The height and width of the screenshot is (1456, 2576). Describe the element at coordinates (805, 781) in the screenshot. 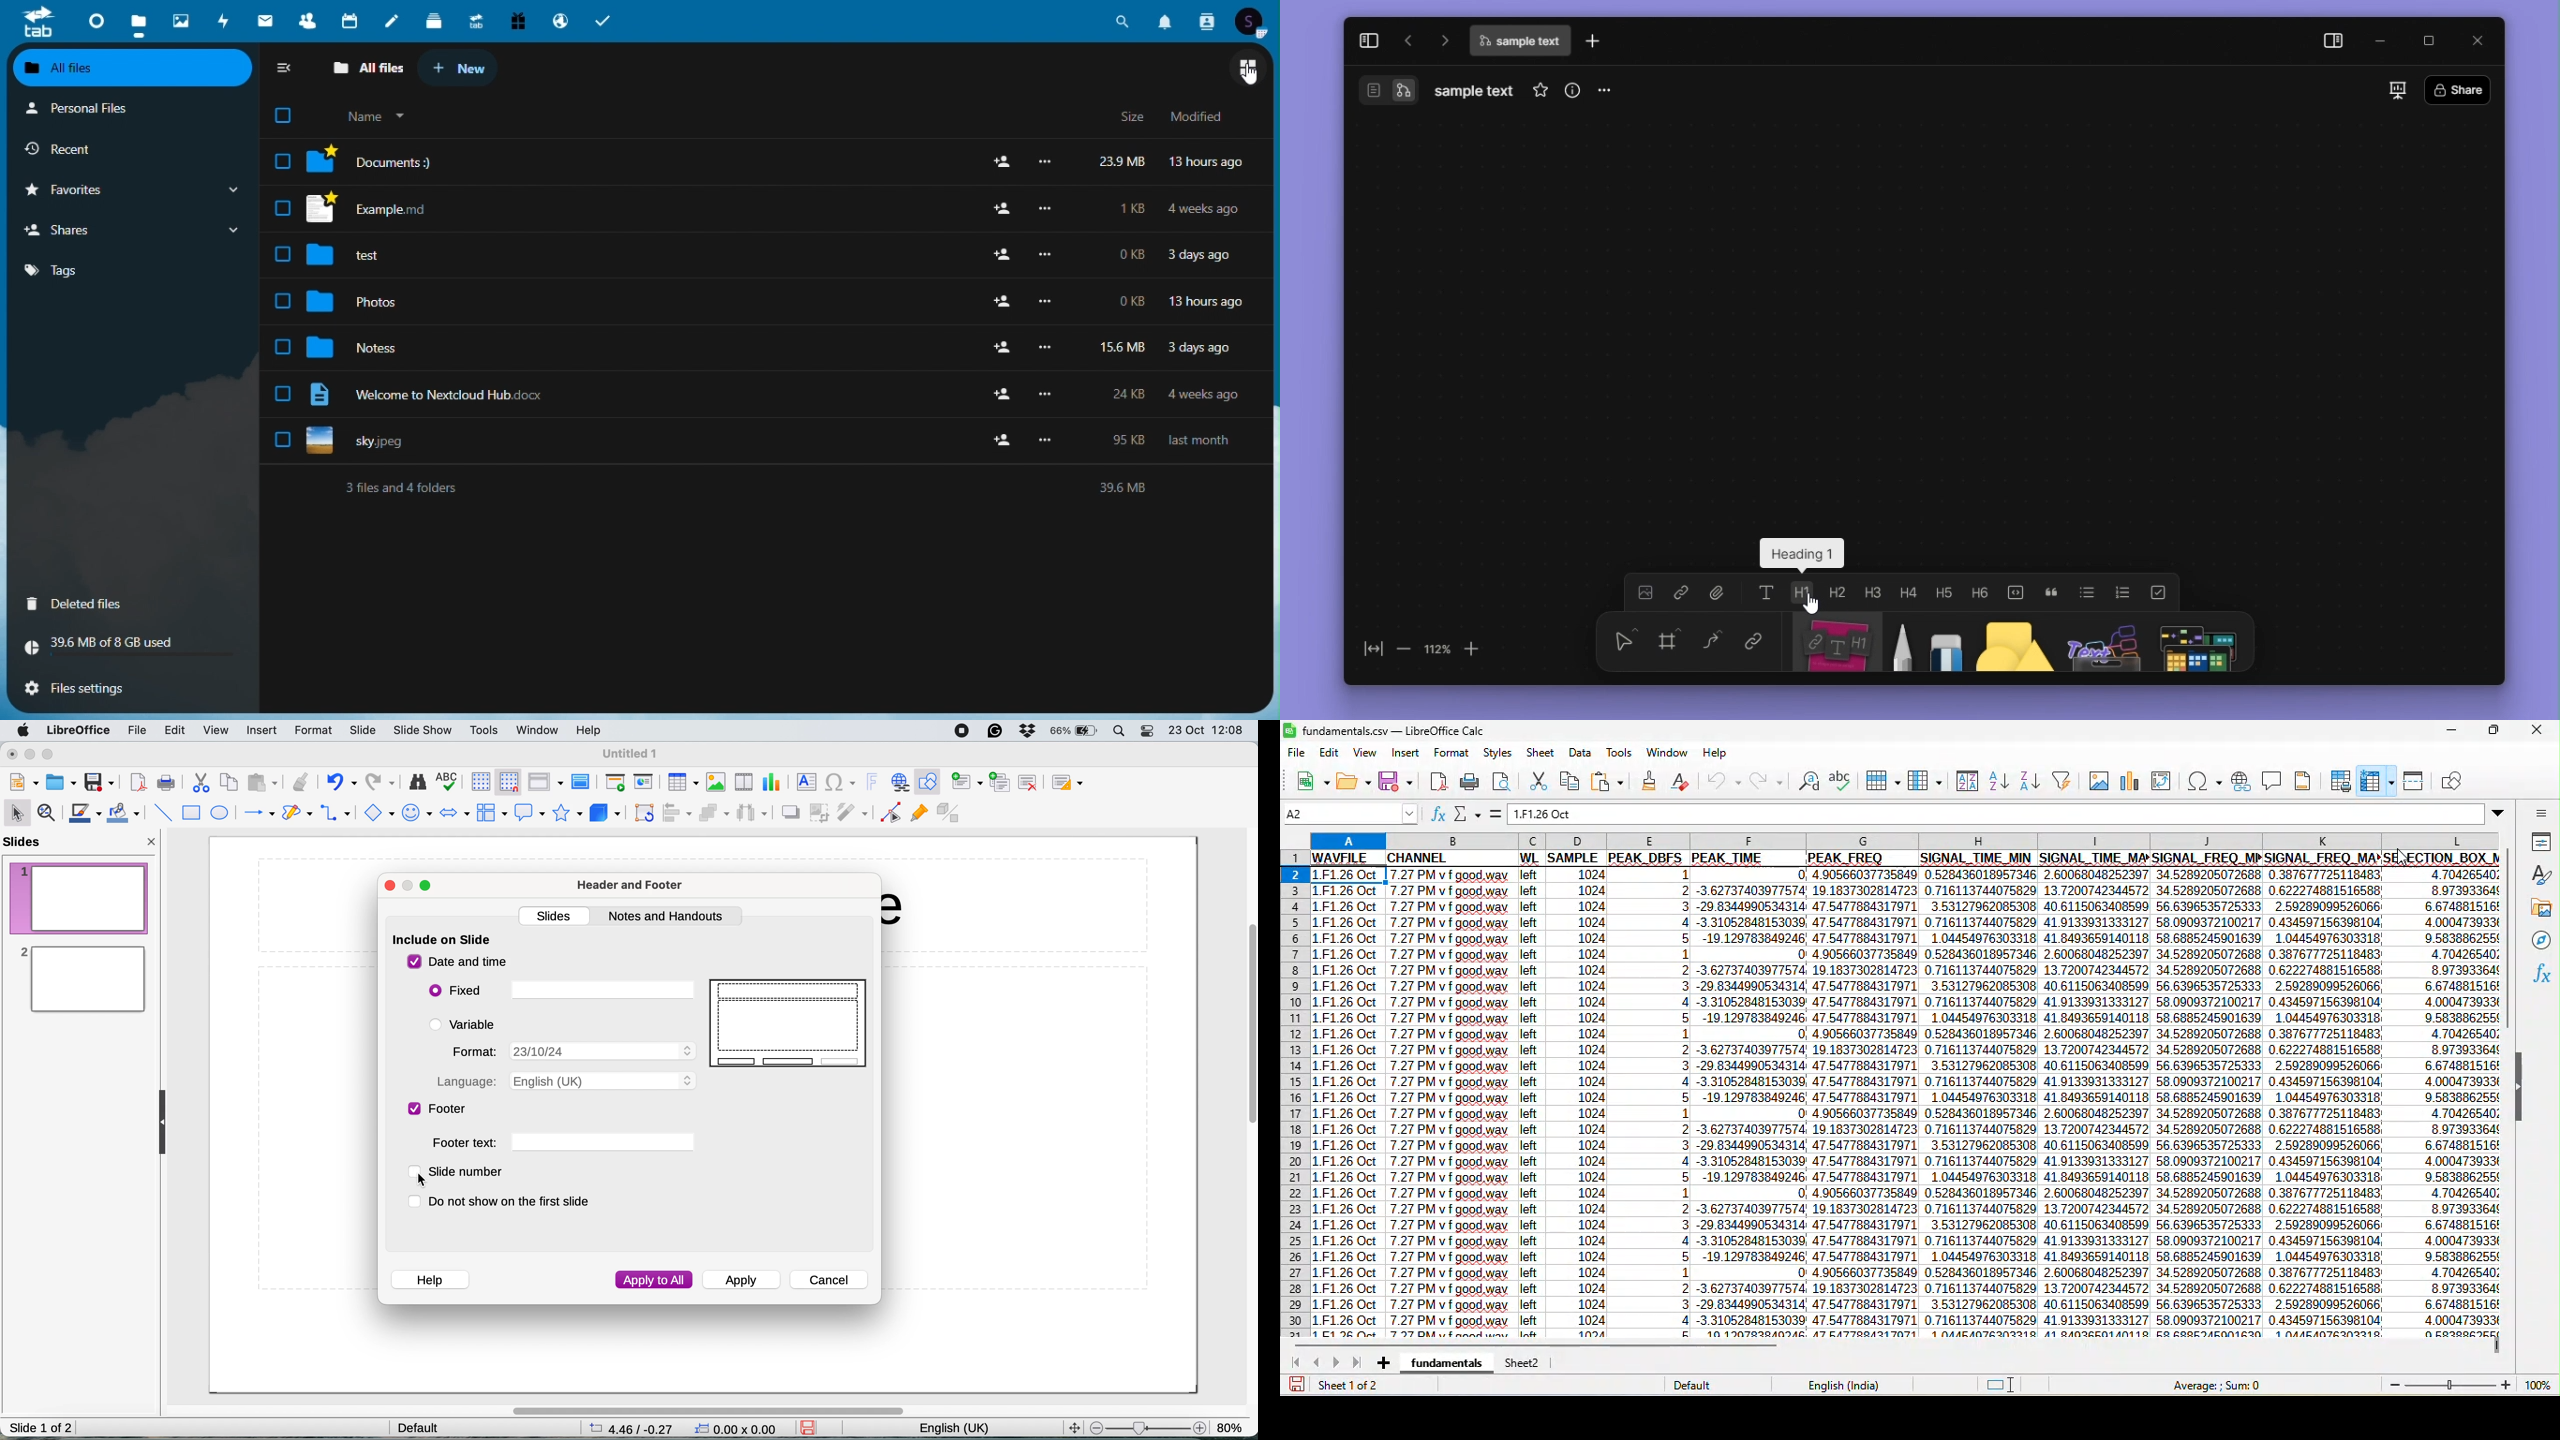

I see `insert text` at that location.